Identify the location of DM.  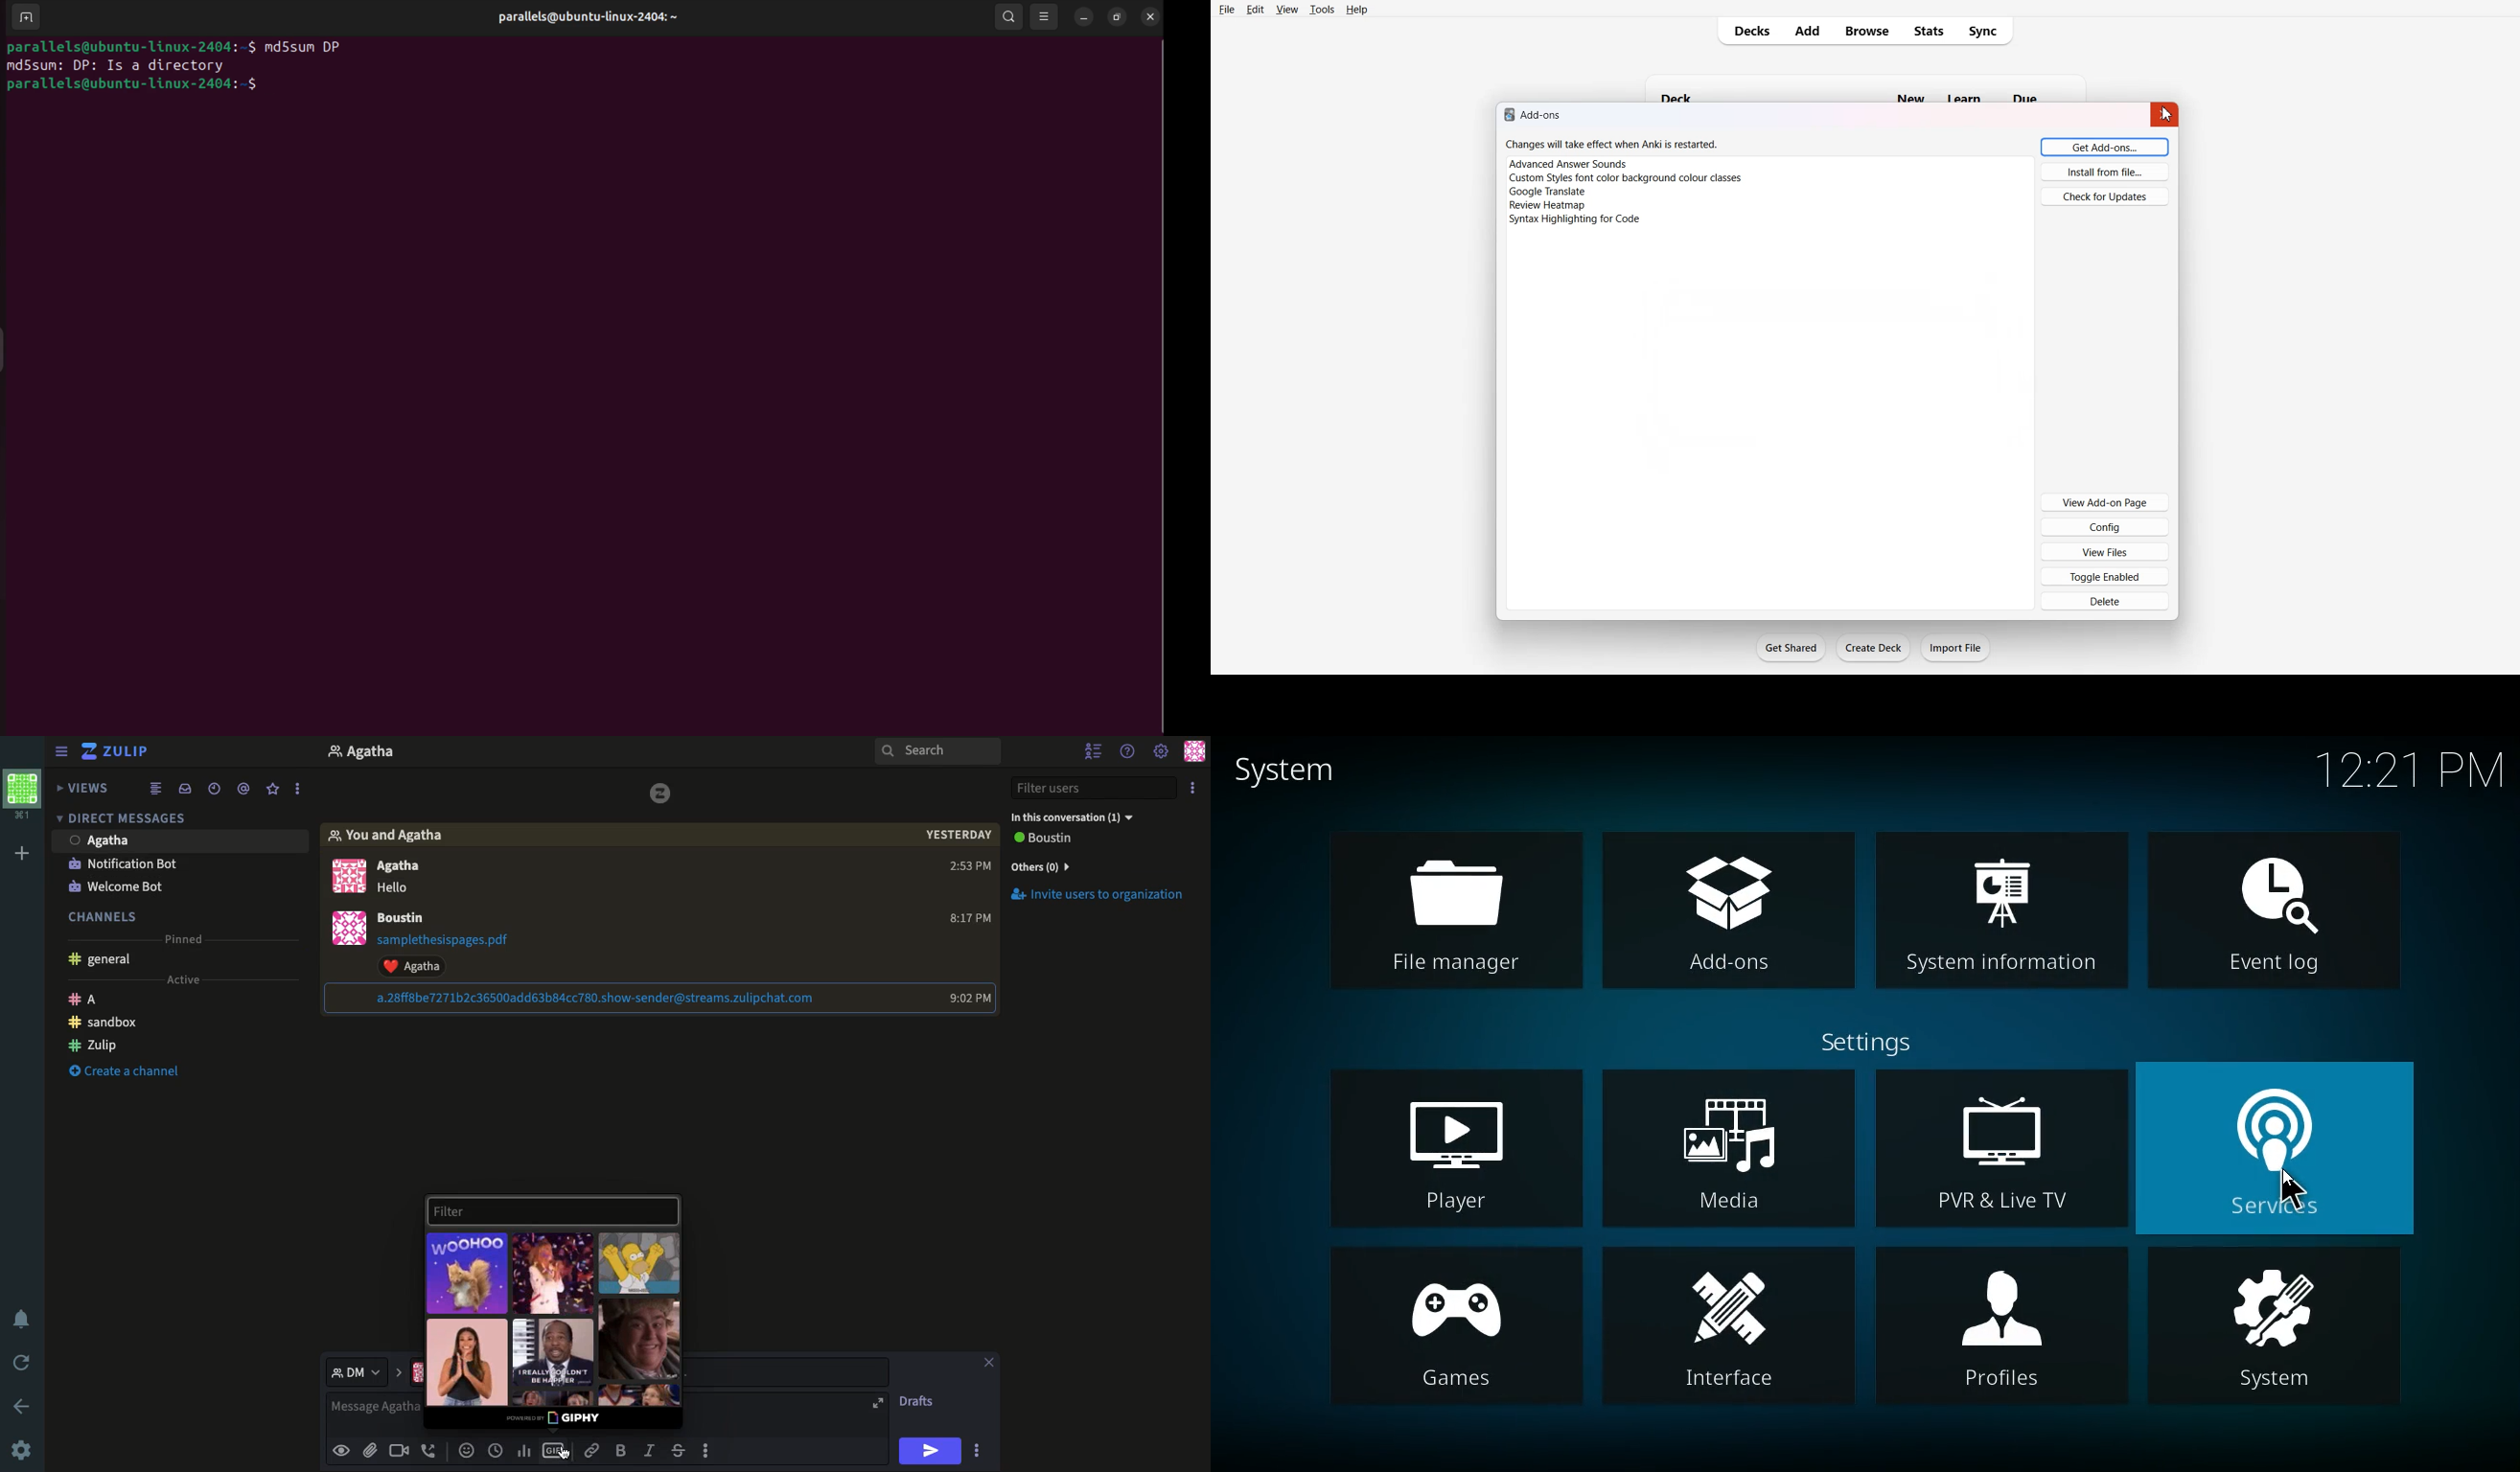
(367, 1373).